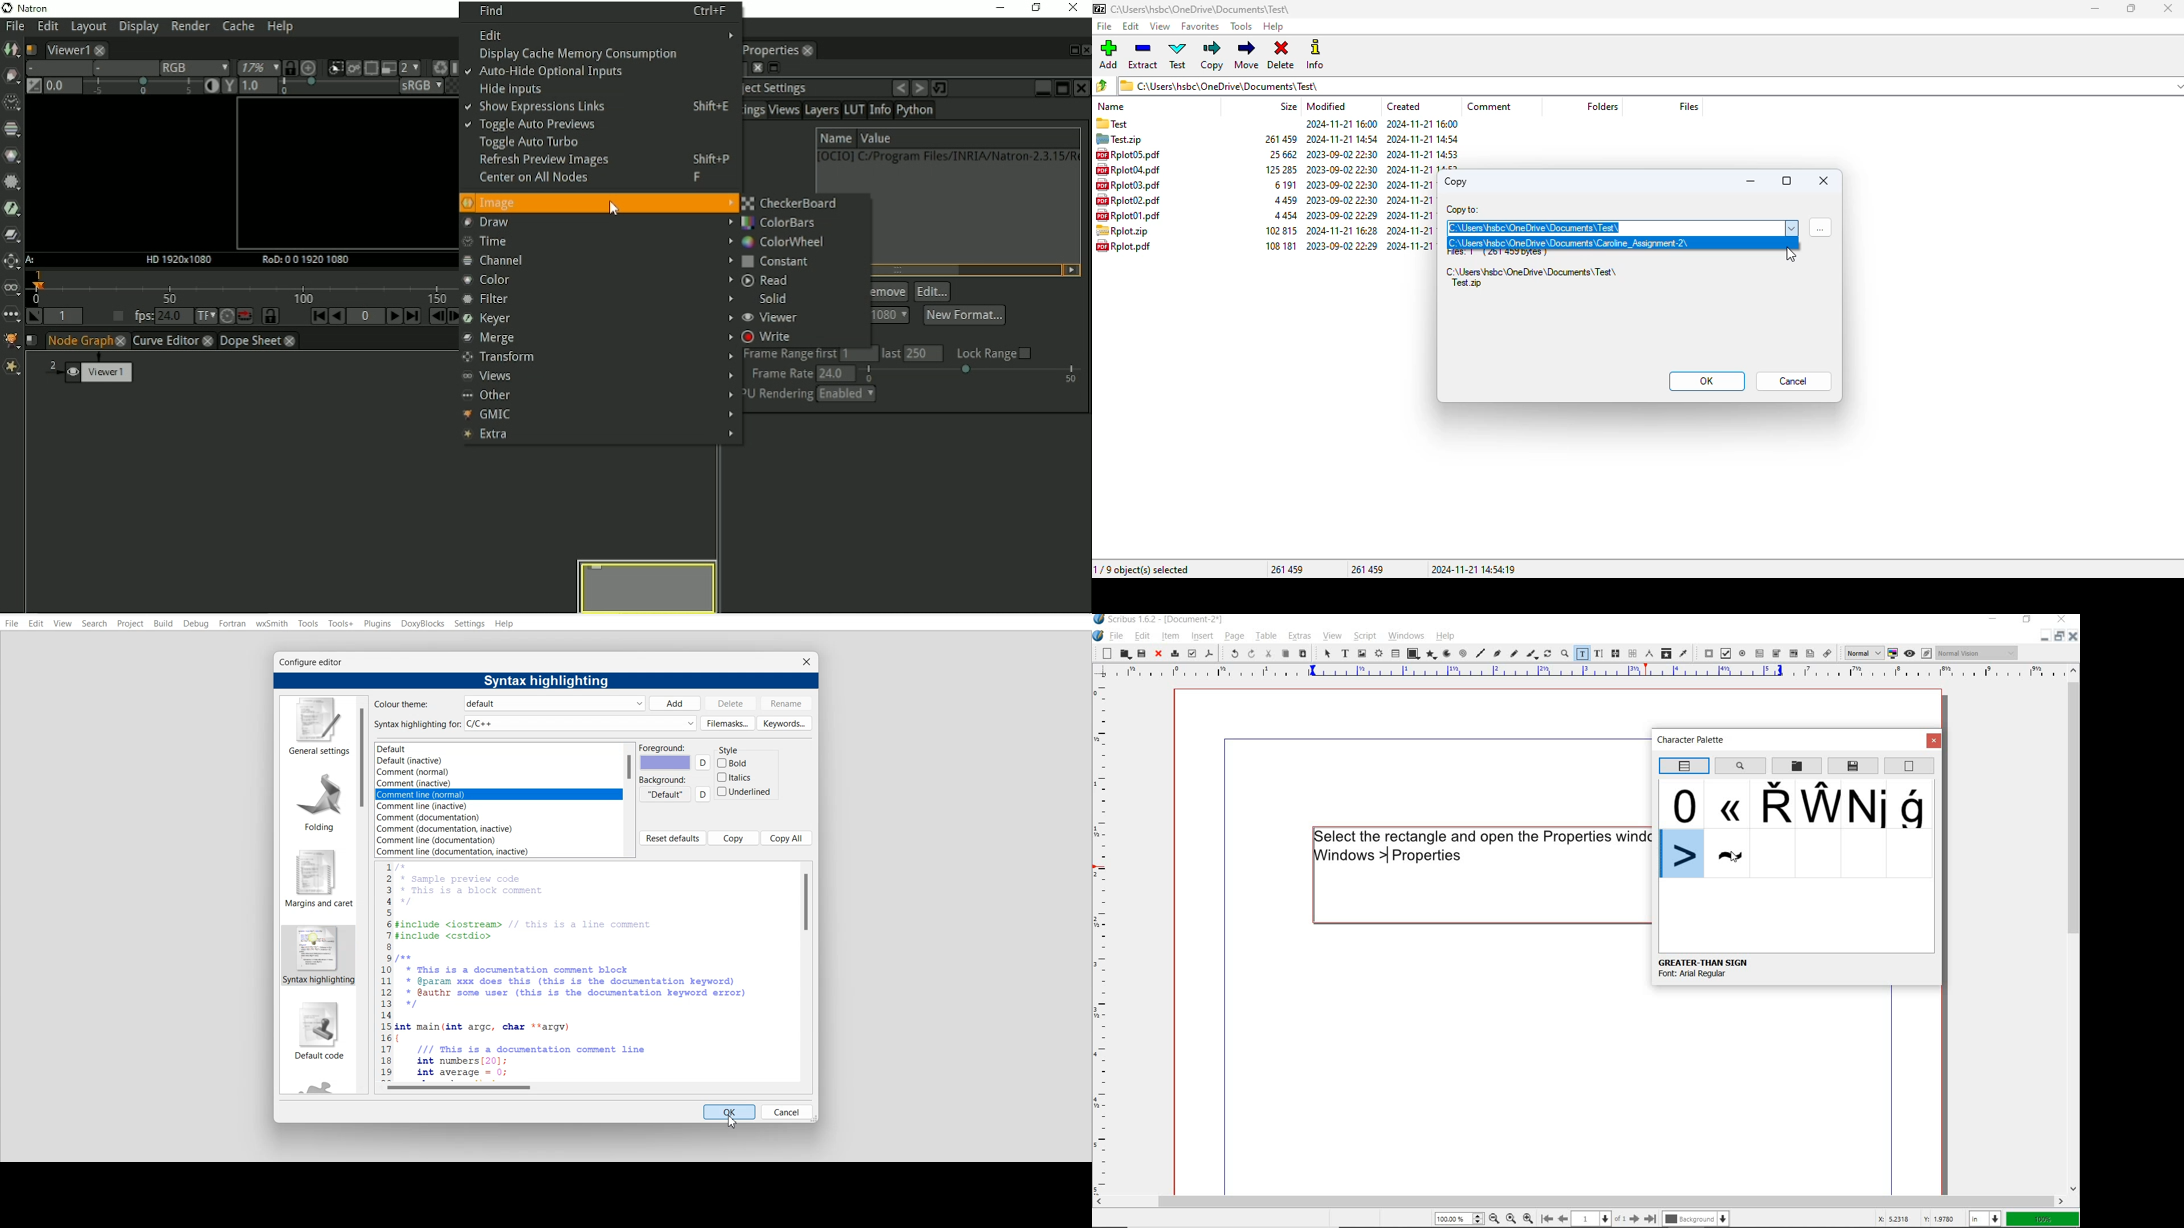 This screenshot has height=1232, width=2184. I want to click on Selected them, so click(498, 794).